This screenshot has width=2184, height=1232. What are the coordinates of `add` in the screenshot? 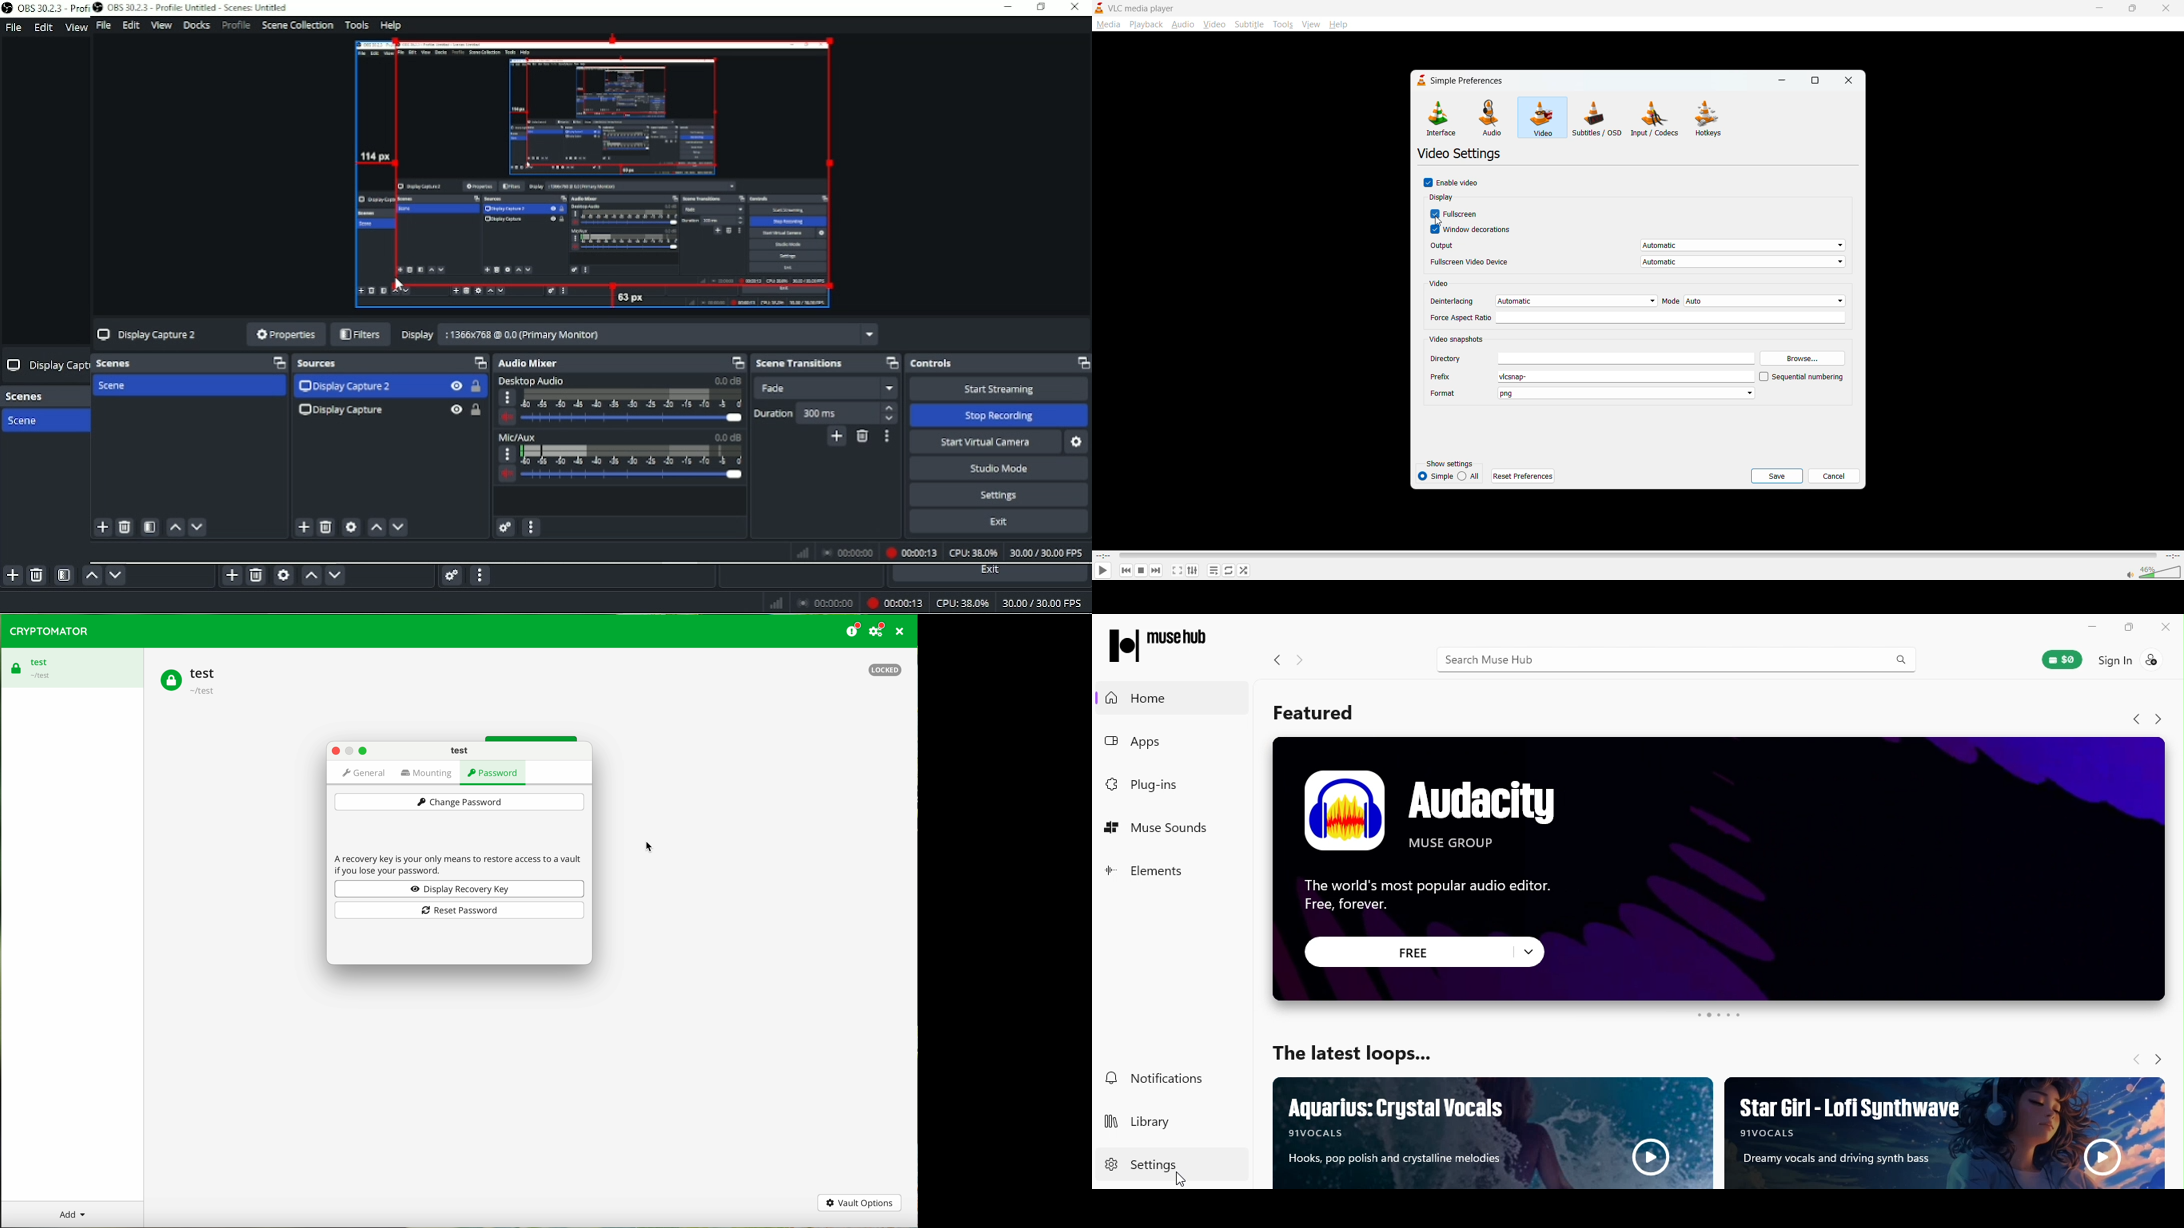 It's located at (101, 528).